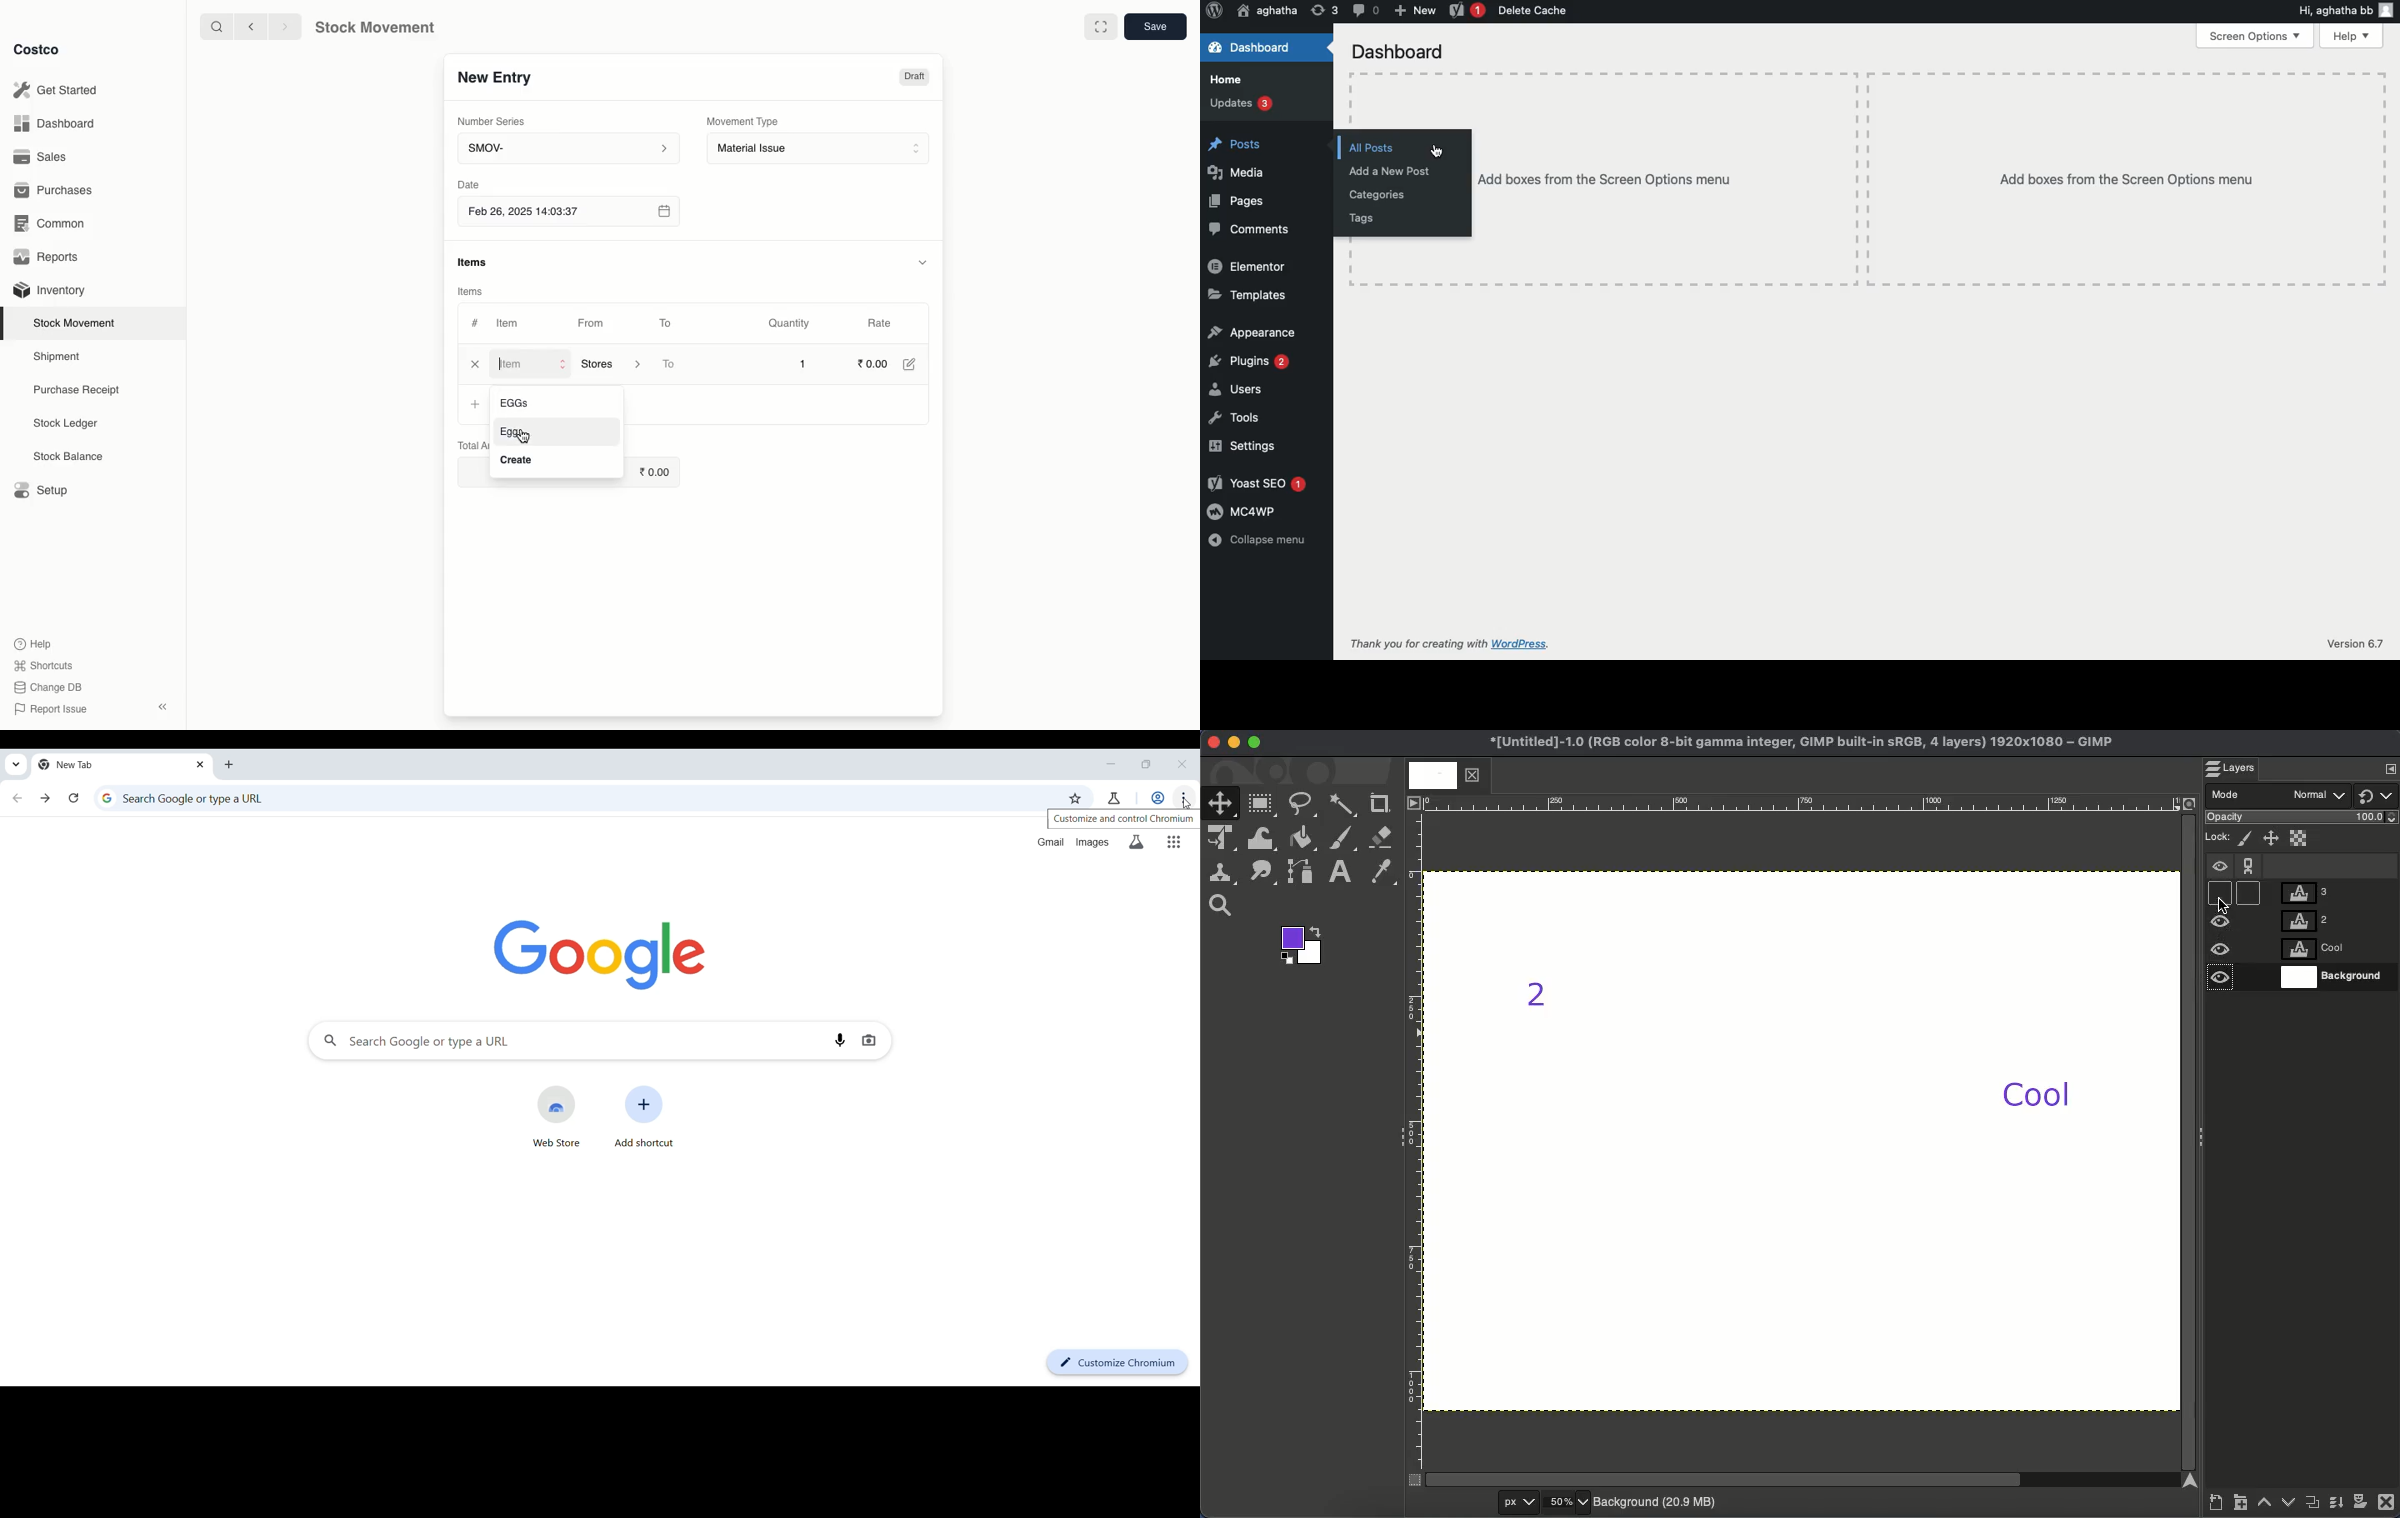 Image resolution: width=2408 pixels, height=1540 pixels. What do you see at coordinates (608, 362) in the screenshot?
I see `‘Stores` at bounding box center [608, 362].